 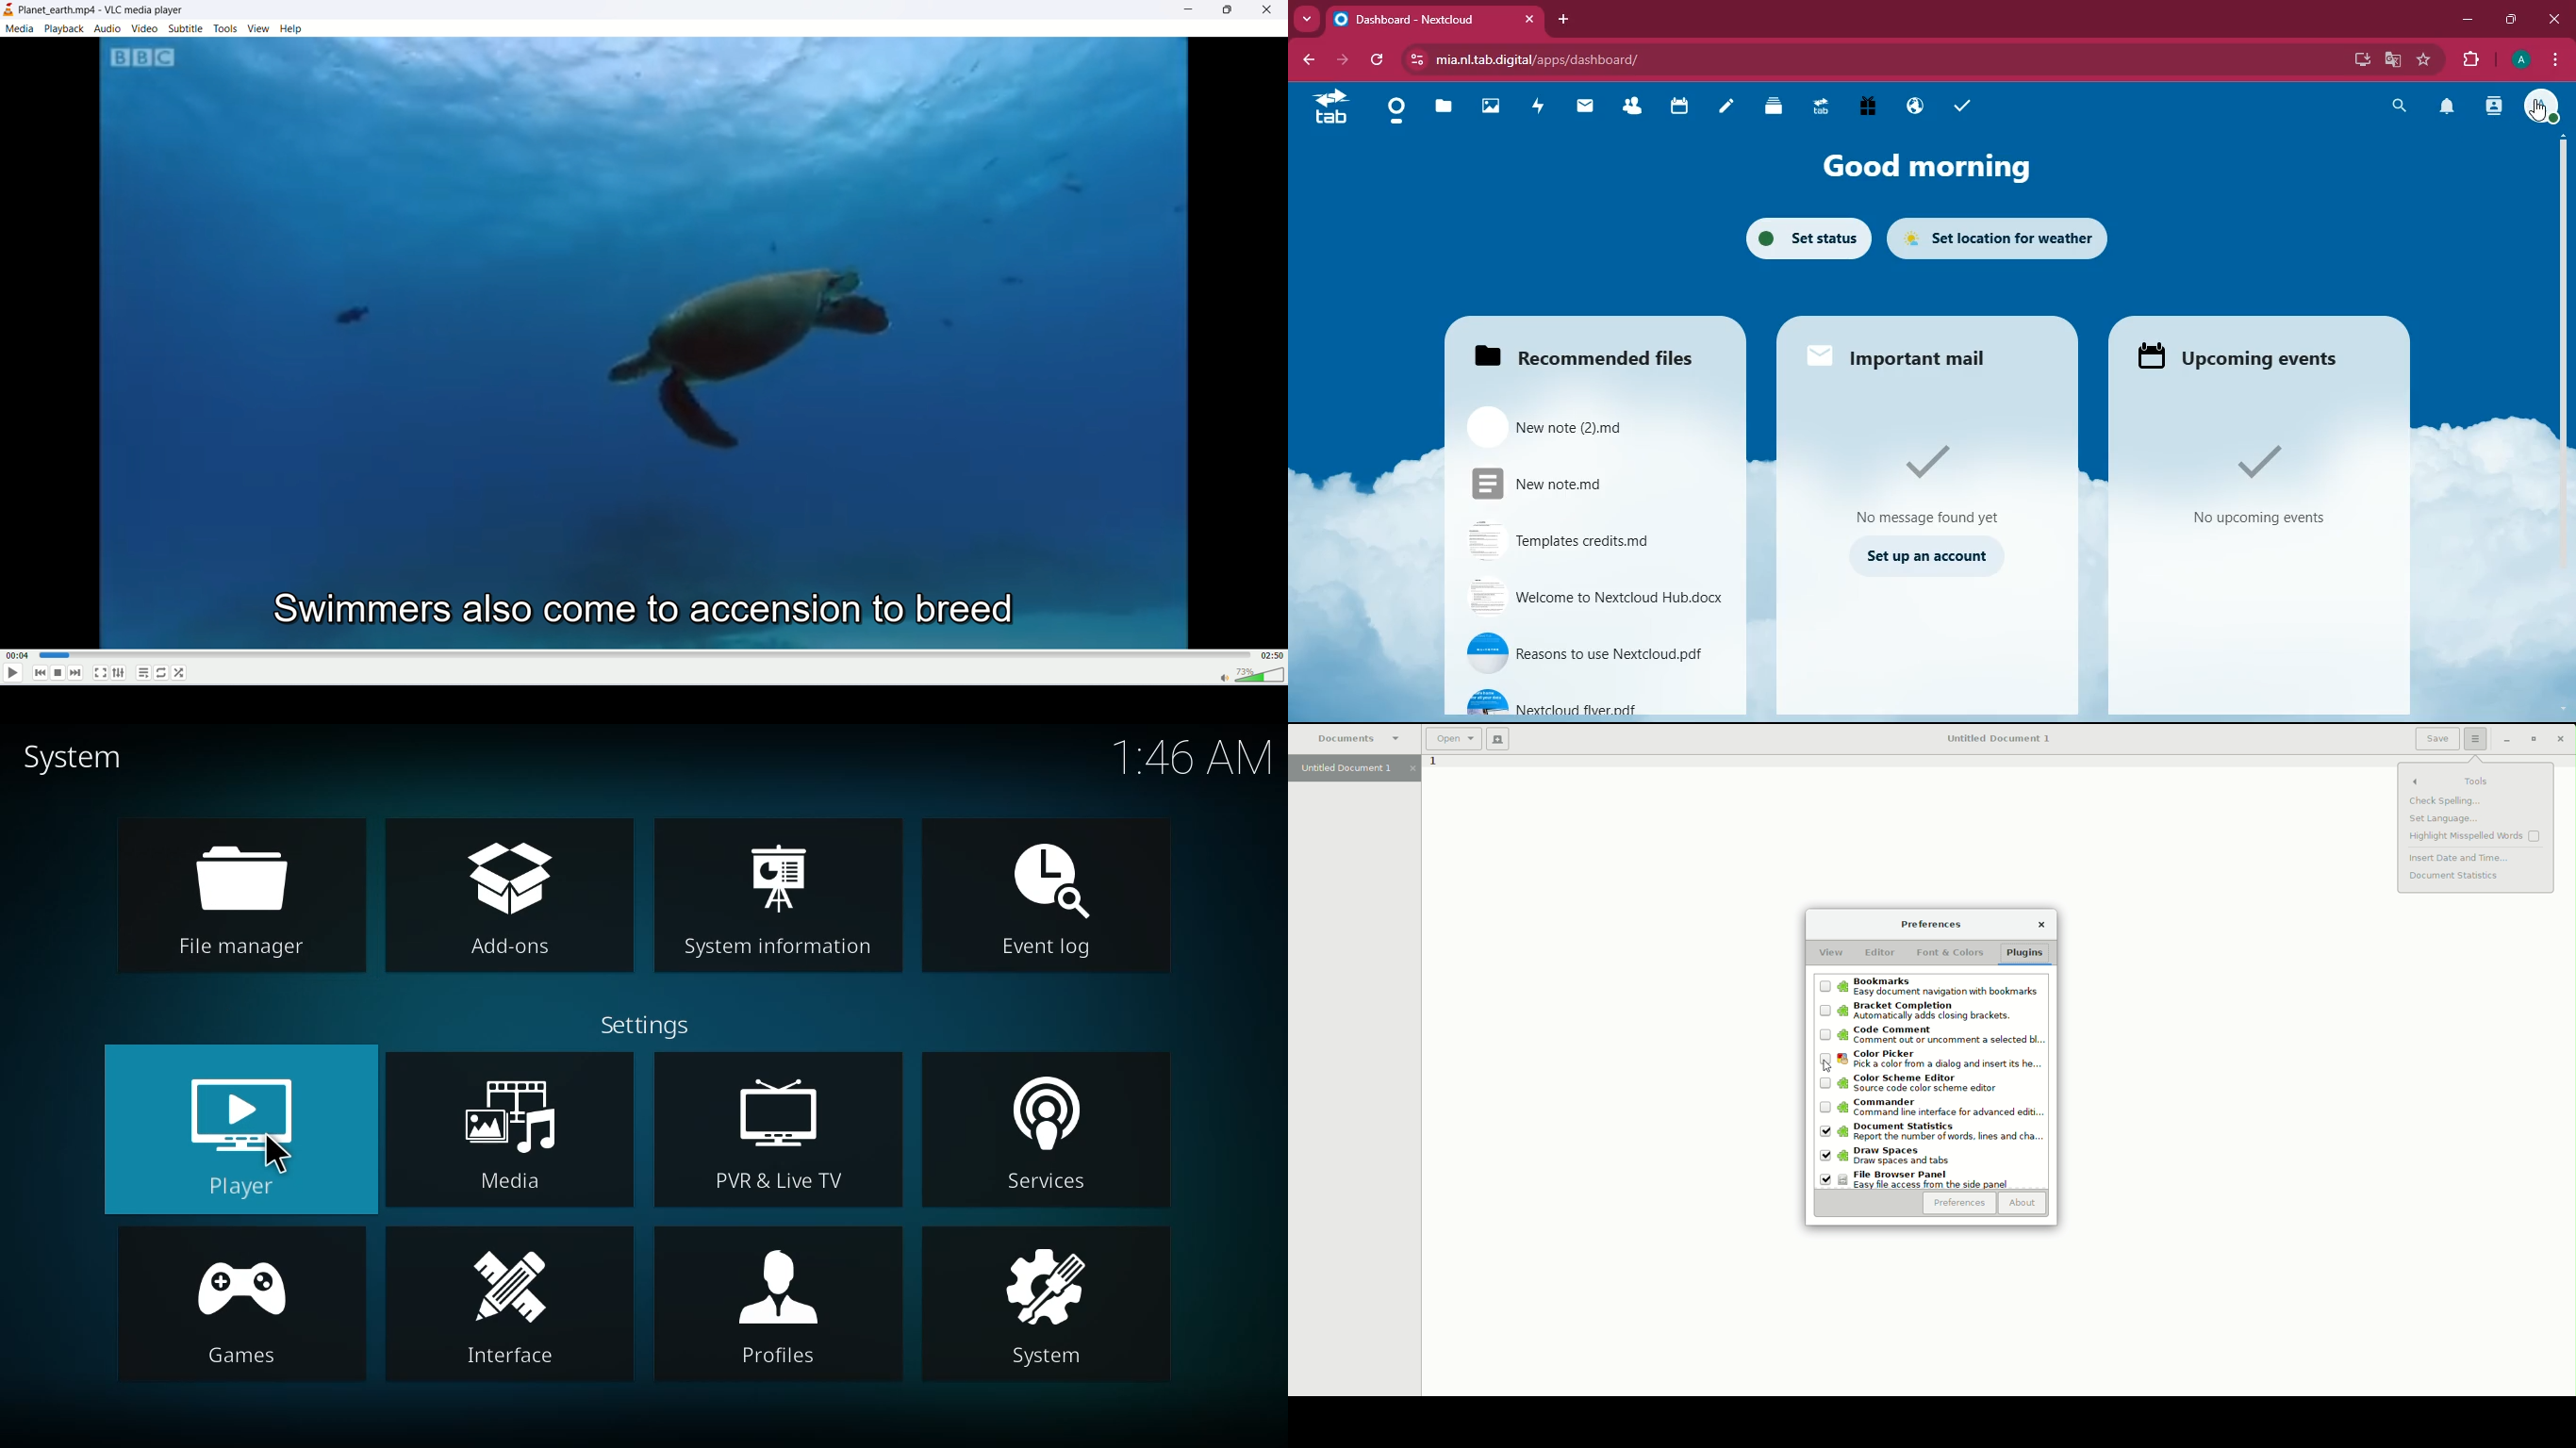 What do you see at coordinates (2467, 18) in the screenshot?
I see `minimize` at bounding box center [2467, 18].